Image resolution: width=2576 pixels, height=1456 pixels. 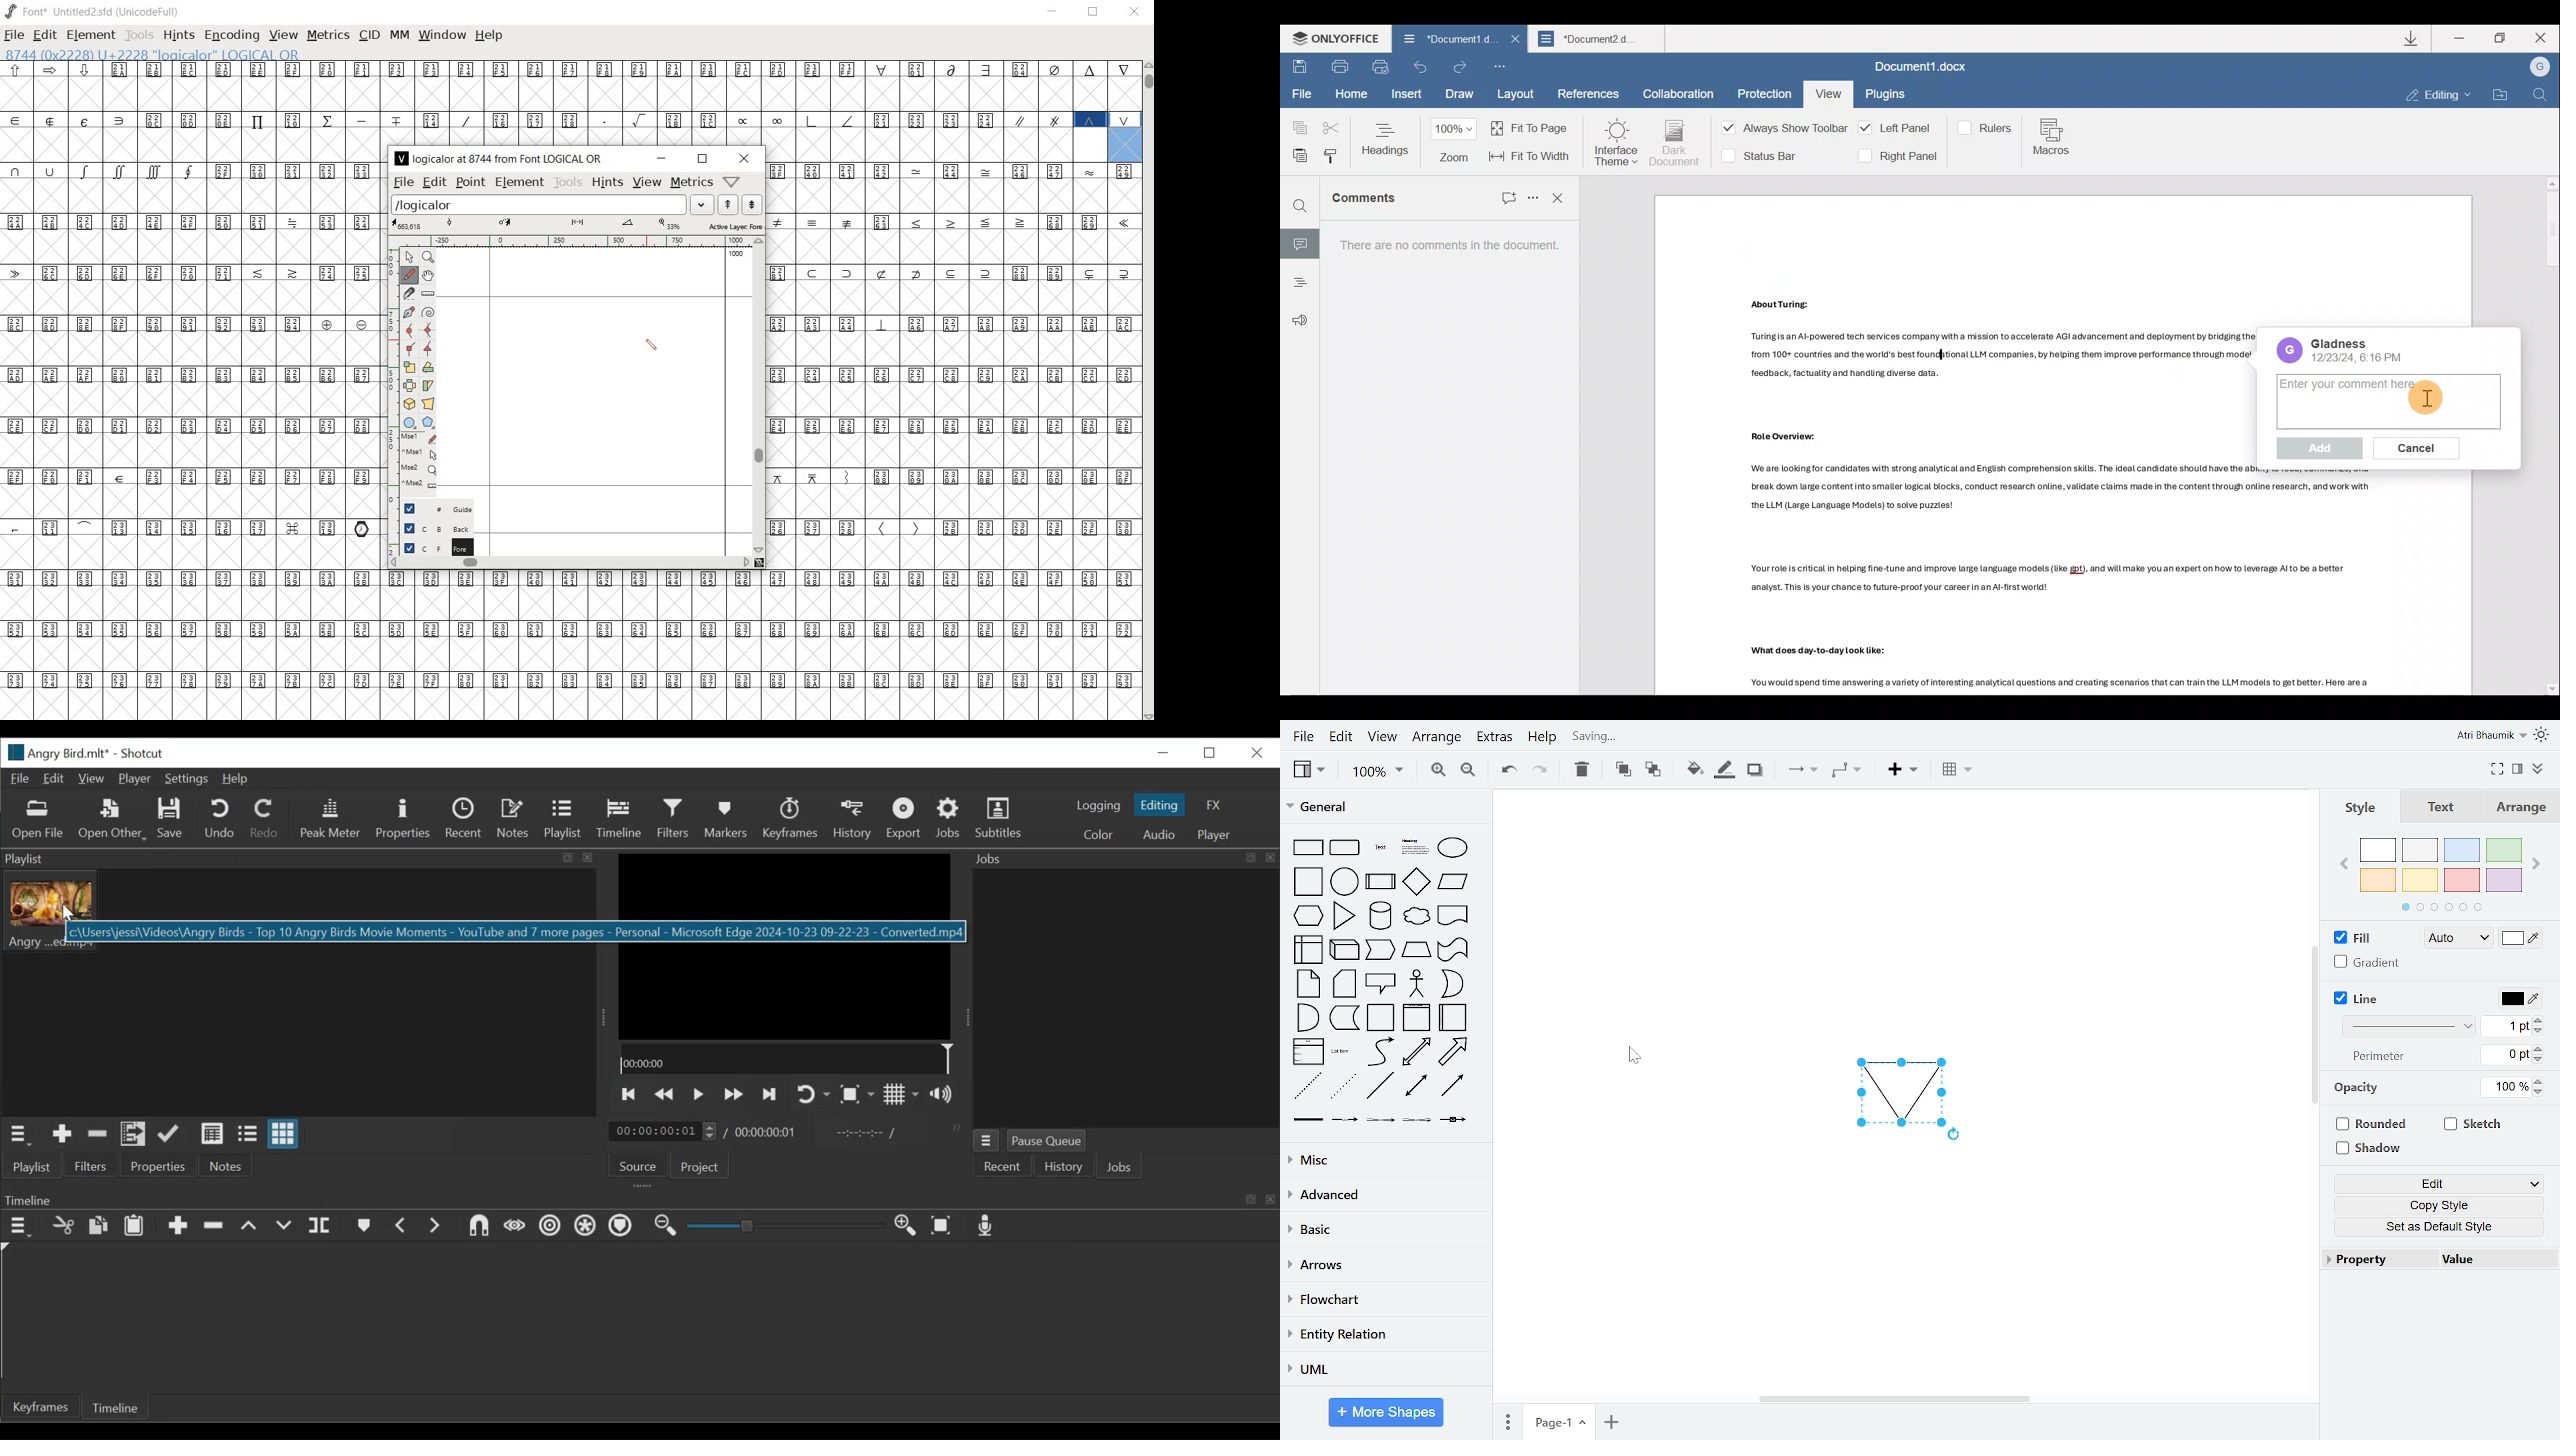 What do you see at coordinates (285, 1227) in the screenshot?
I see `Overwrite` at bounding box center [285, 1227].